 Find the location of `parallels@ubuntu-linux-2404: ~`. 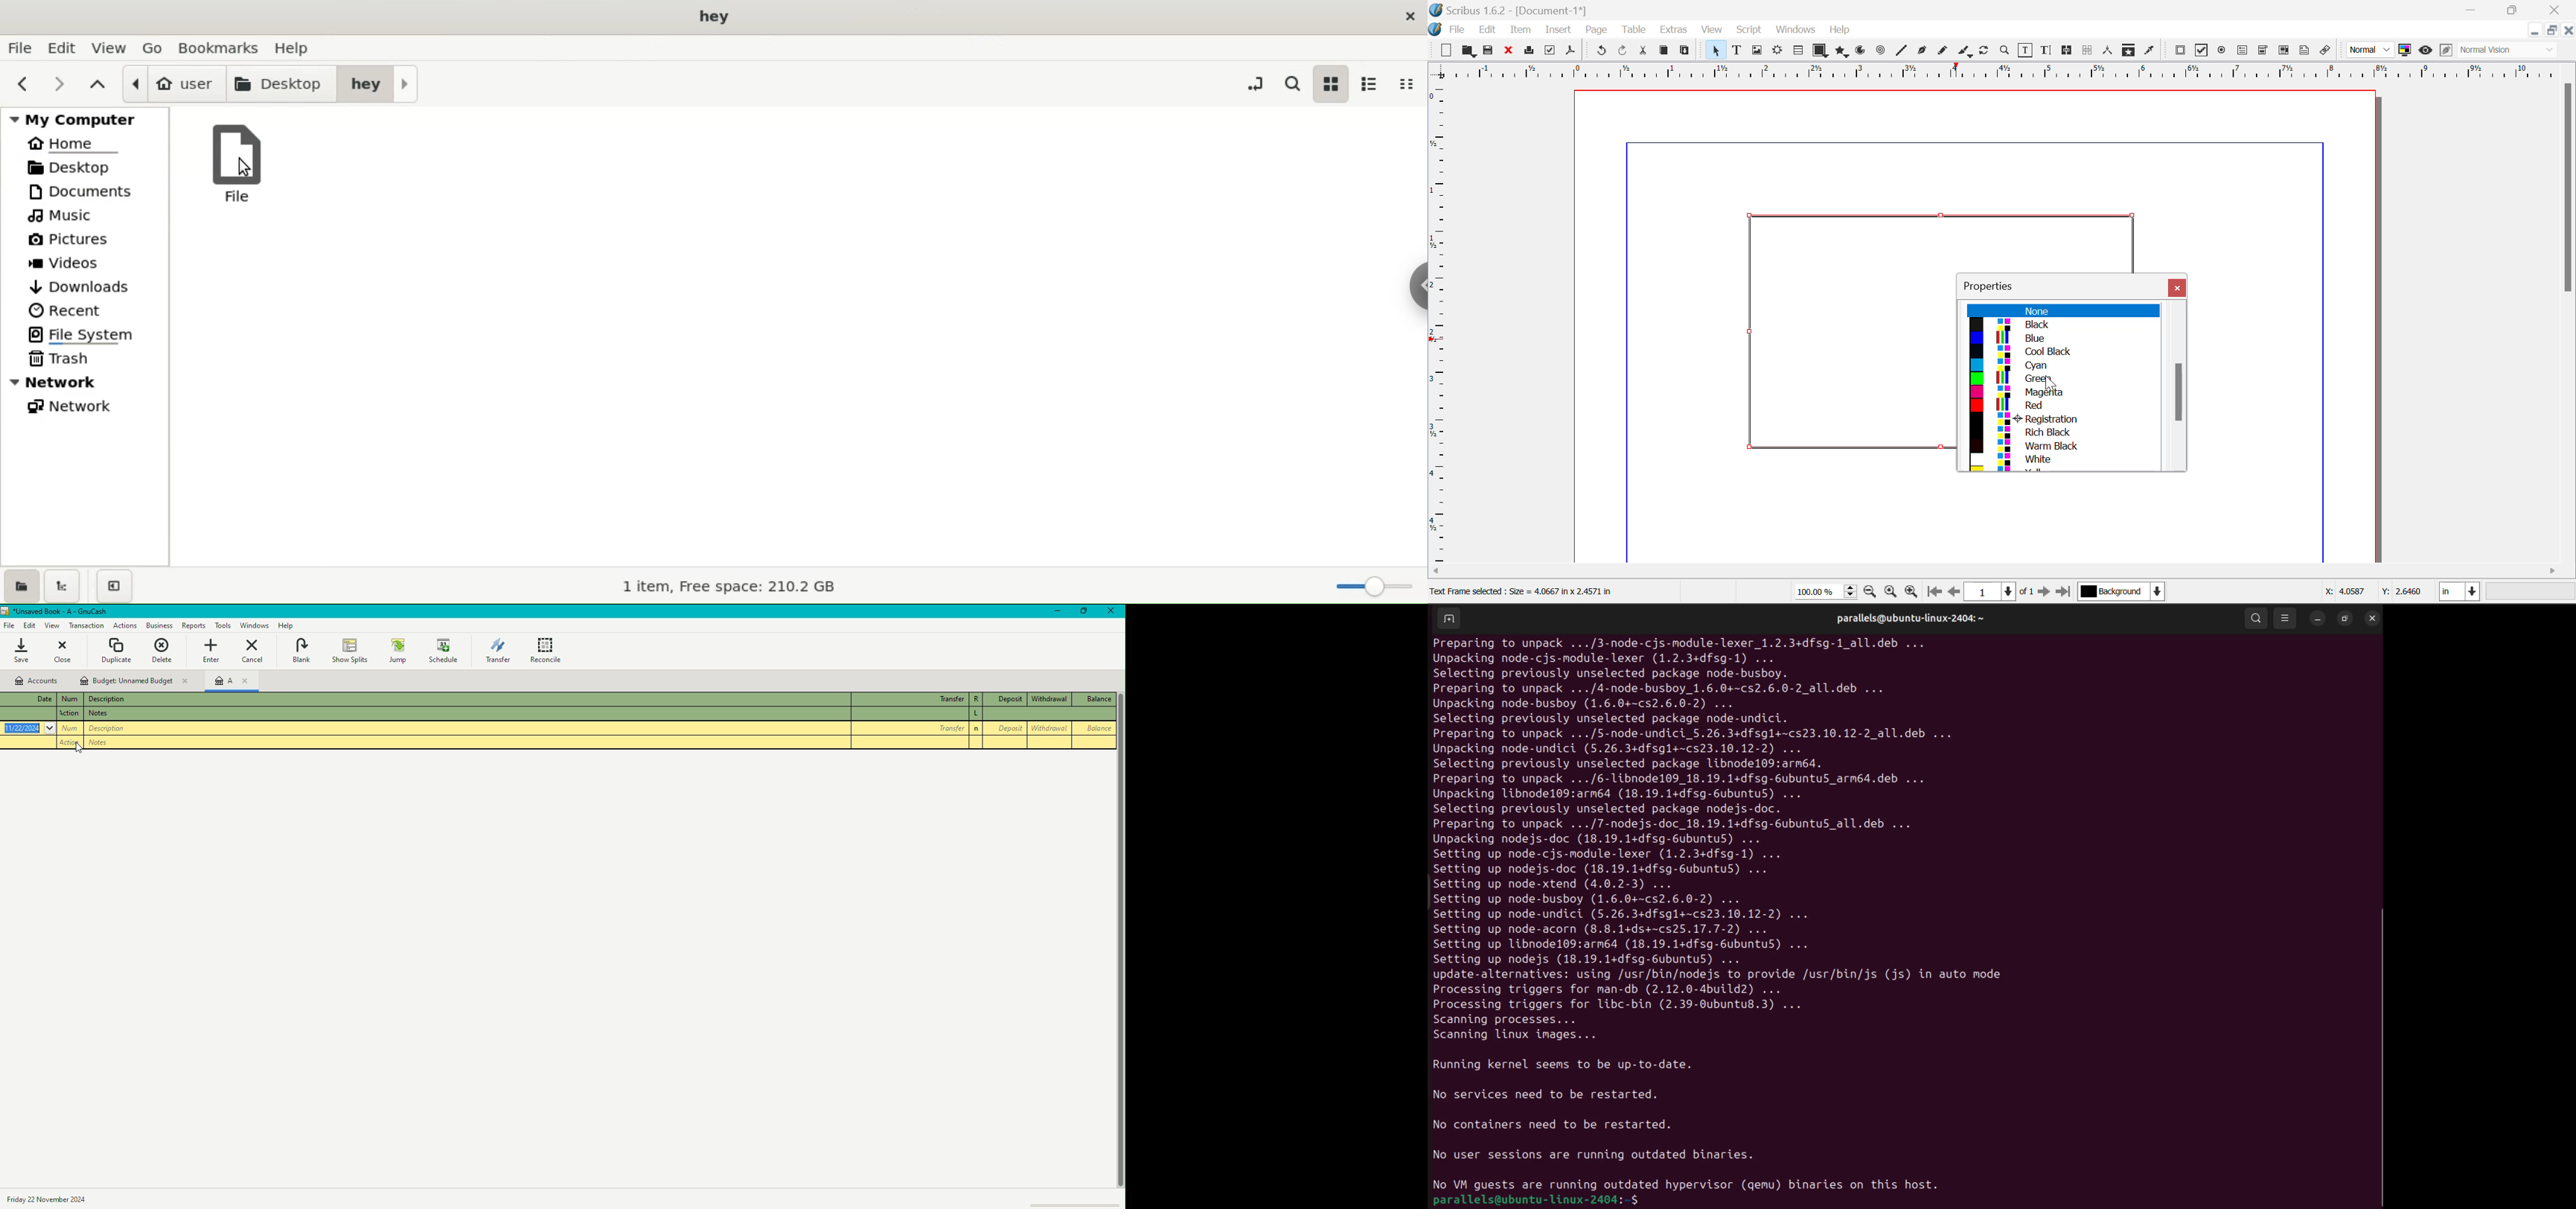

parallels@ubuntu-linux-2404: ~ is located at coordinates (1915, 619).